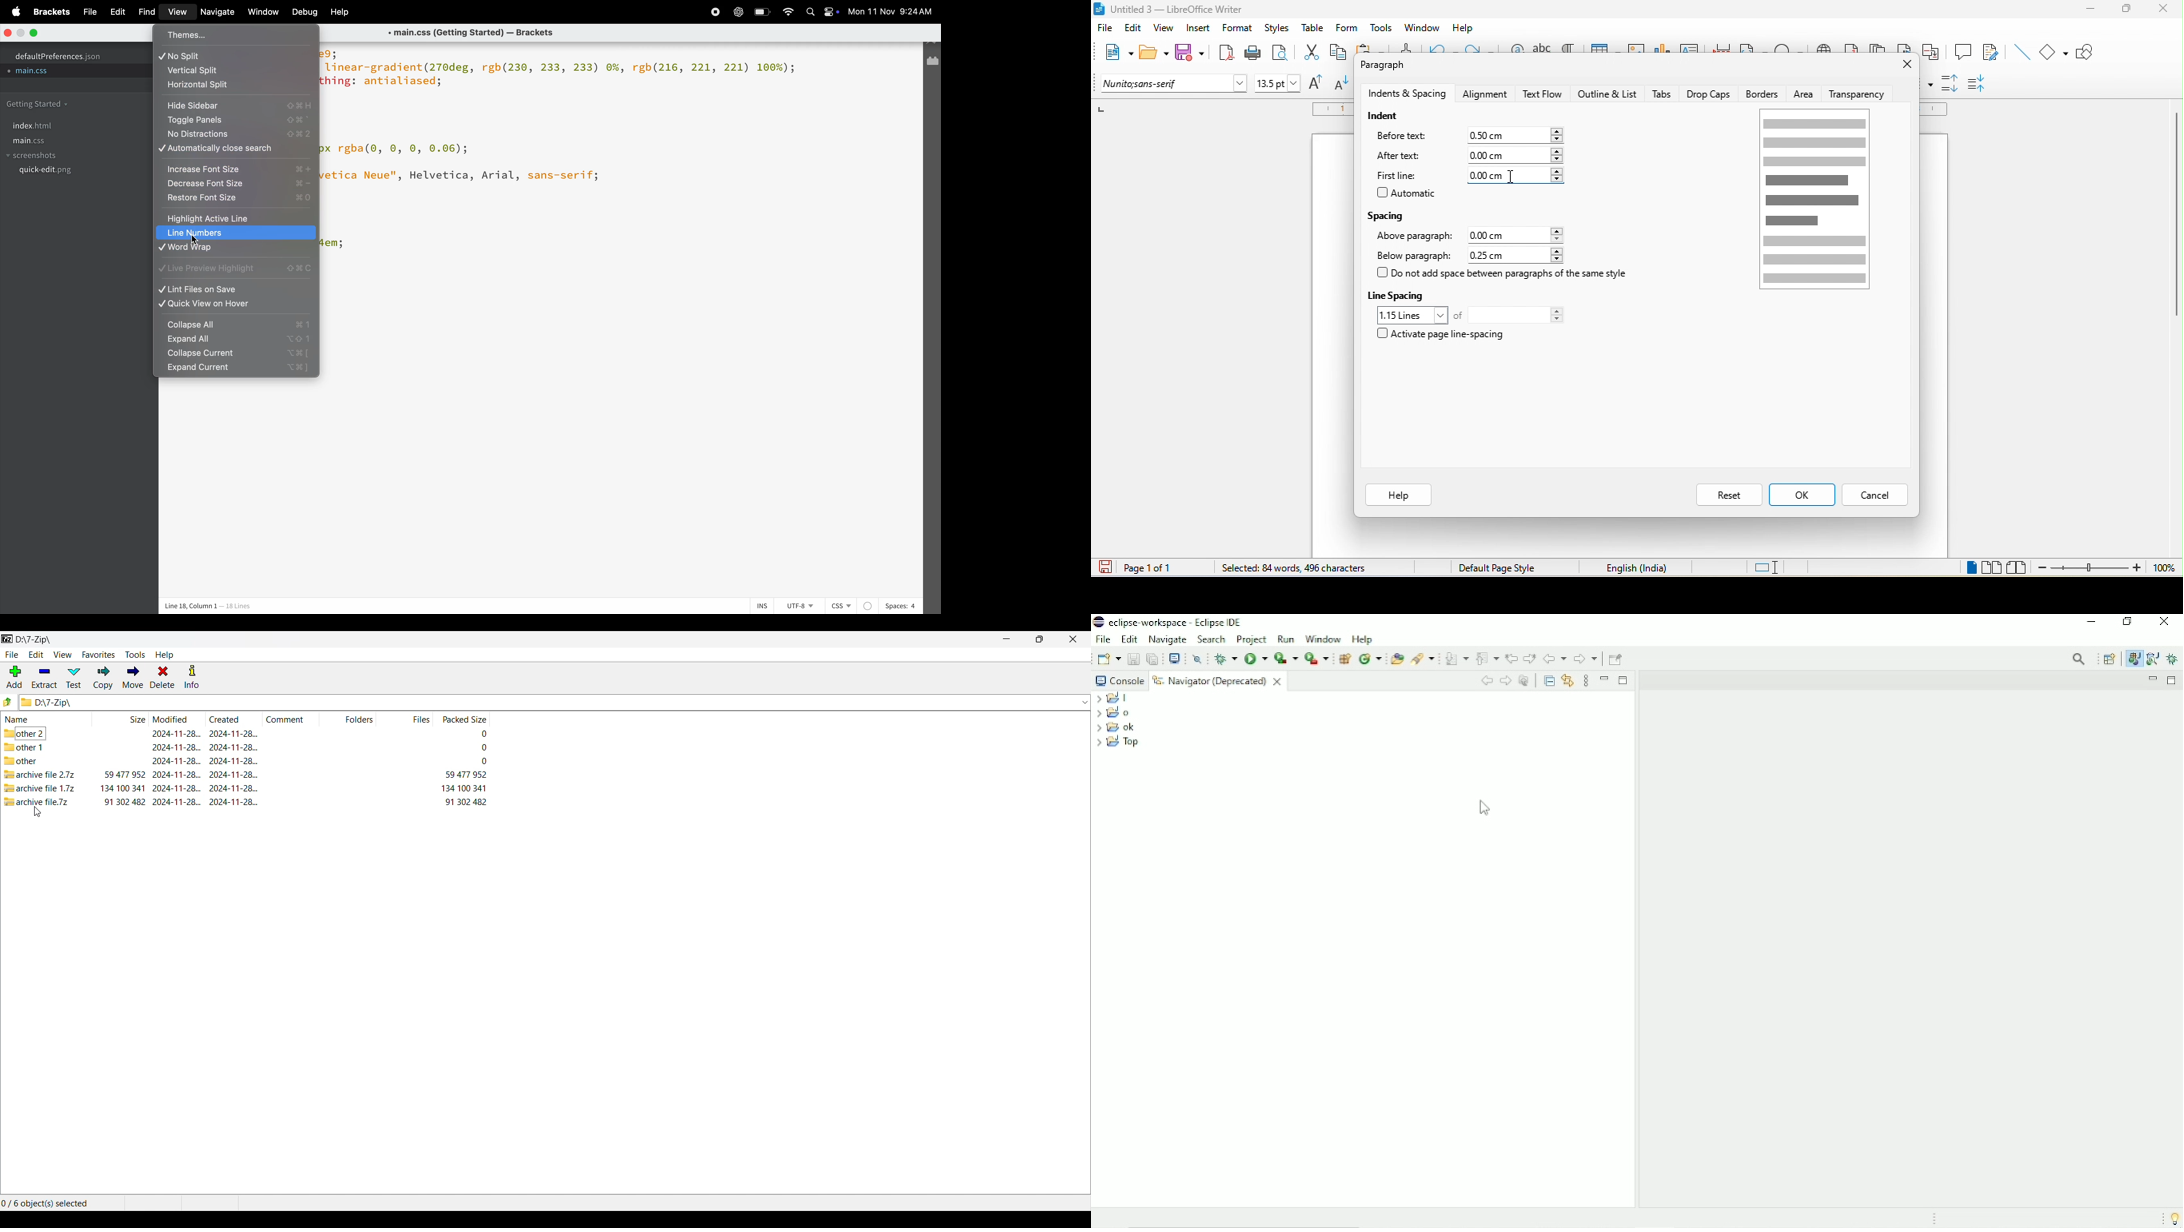  I want to click on live preview highlight, so click(236, 271).